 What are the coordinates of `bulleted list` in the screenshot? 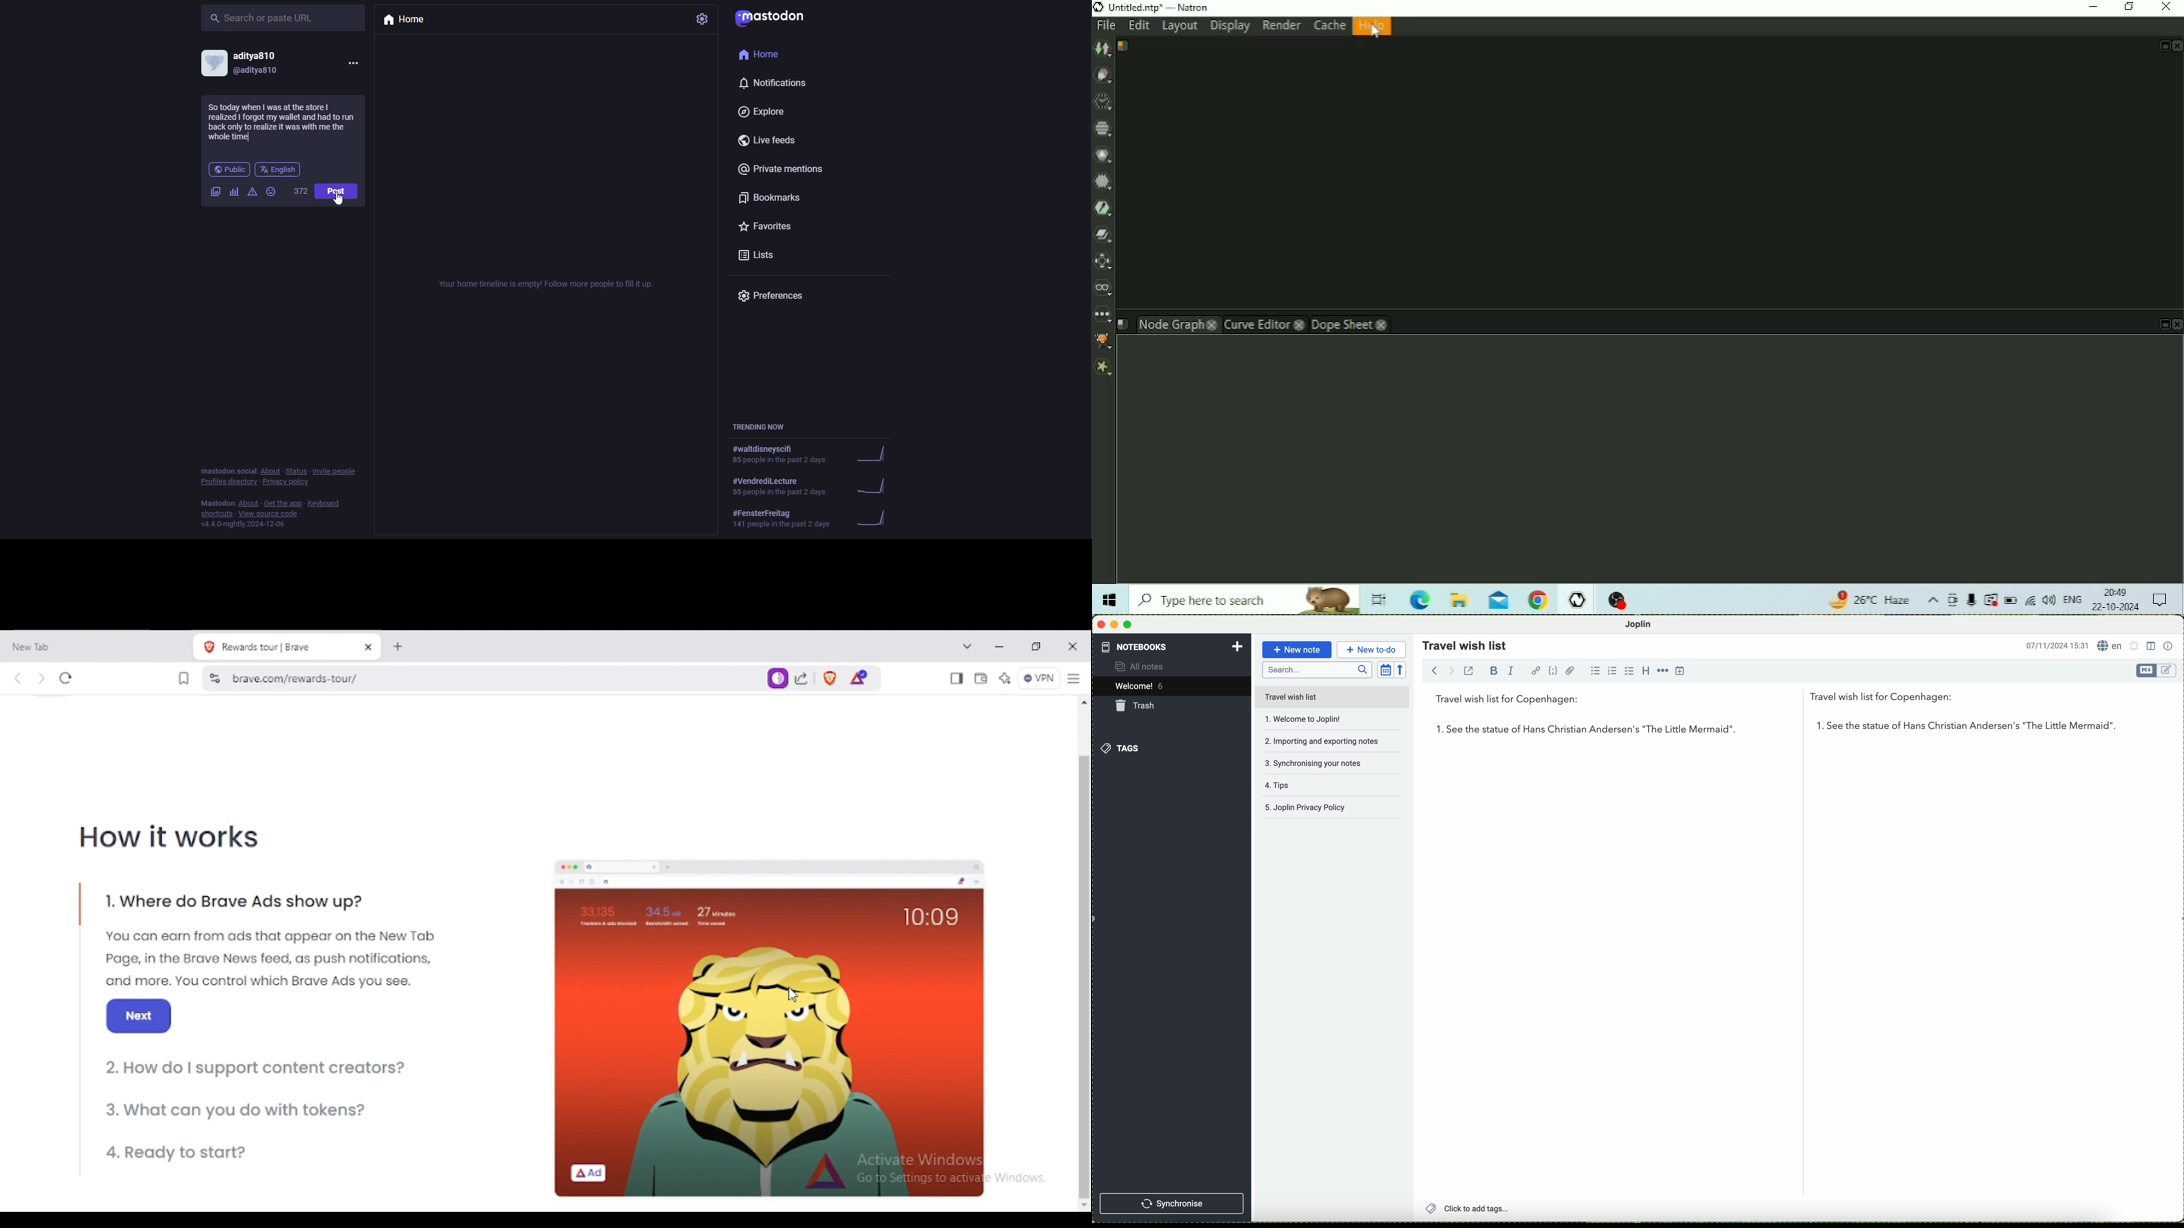 It's located at (1597, 671).